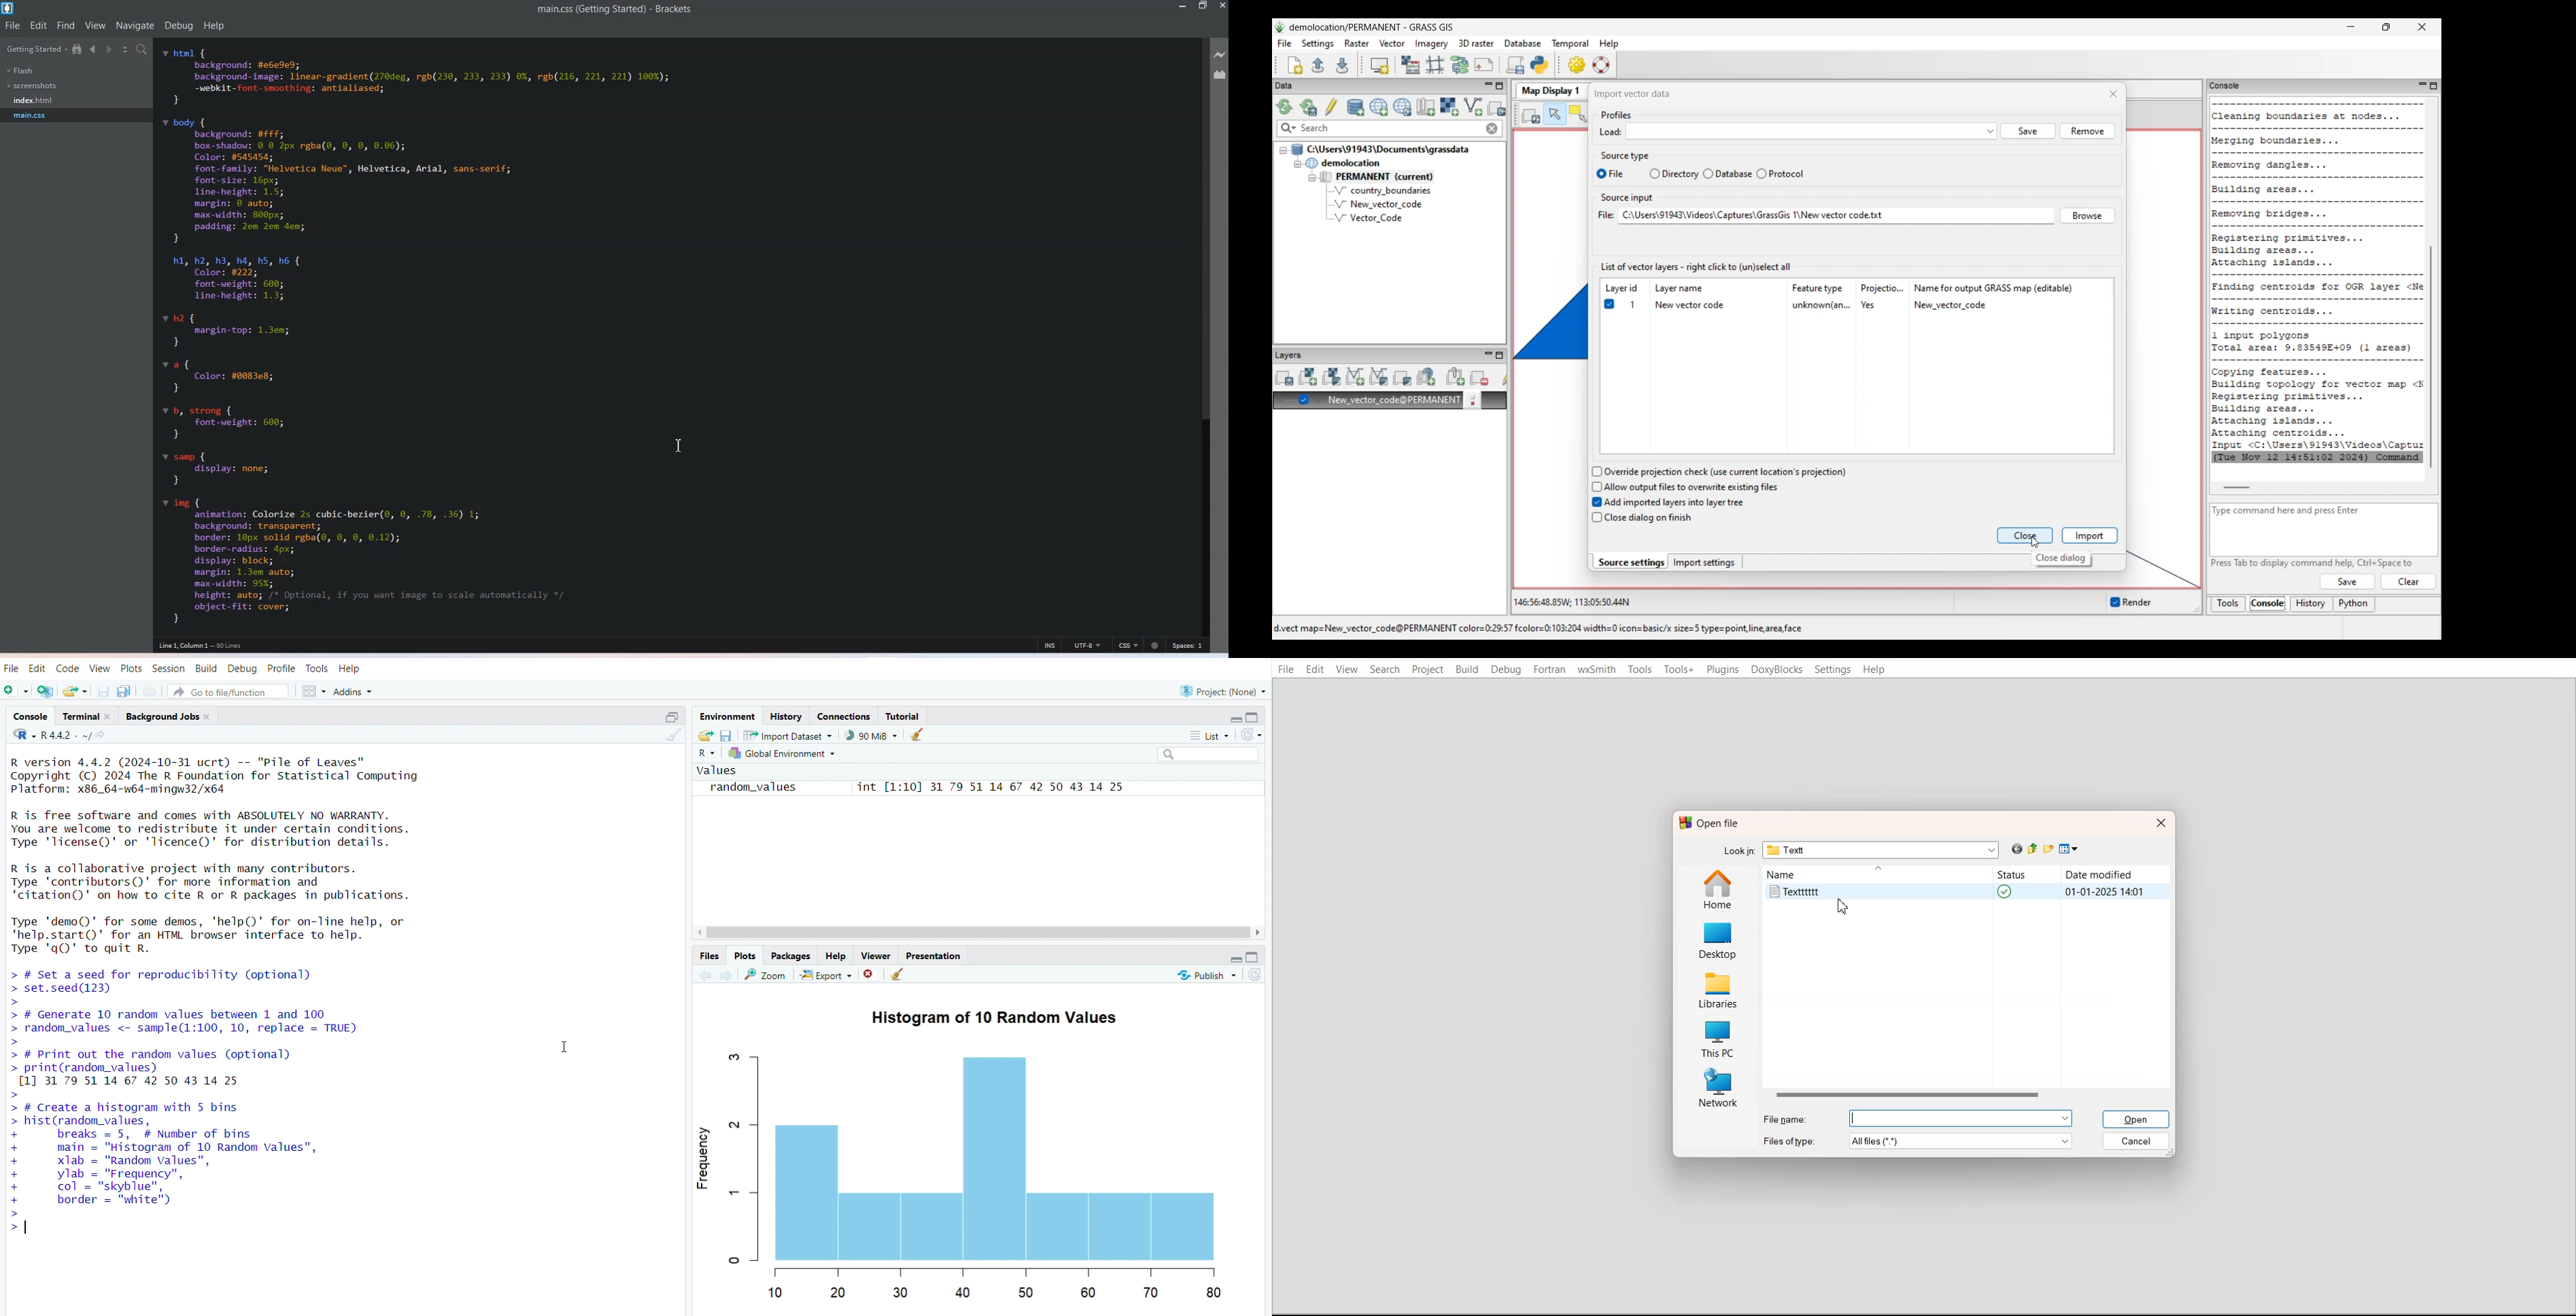  Describe the element at coordinates (214, 26) in the screenshot. I see `Help` at that location.